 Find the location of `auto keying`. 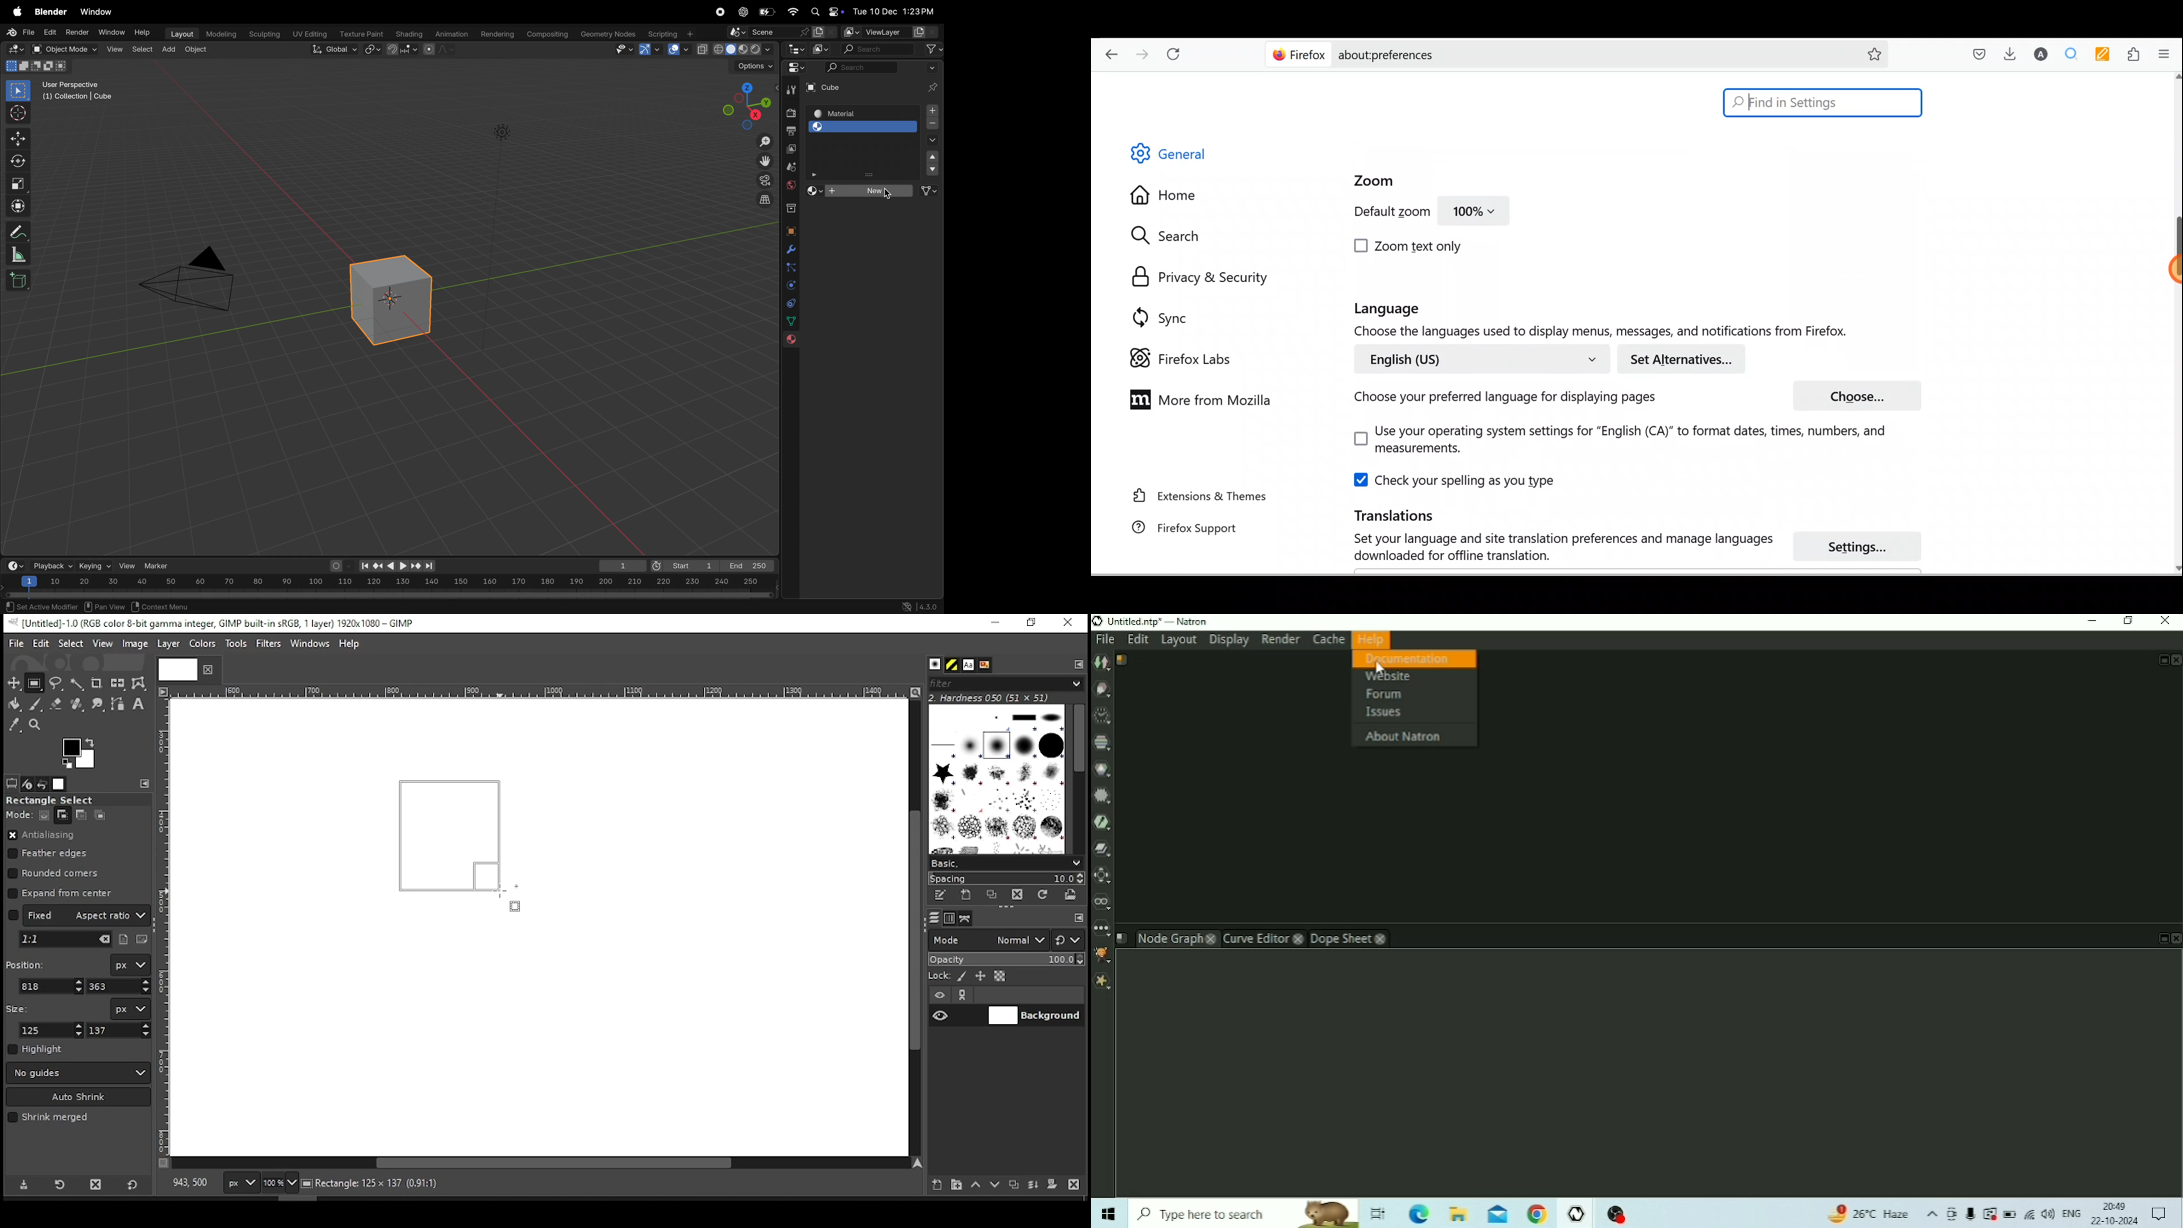

auto keying is located at coordinates (339, 566).